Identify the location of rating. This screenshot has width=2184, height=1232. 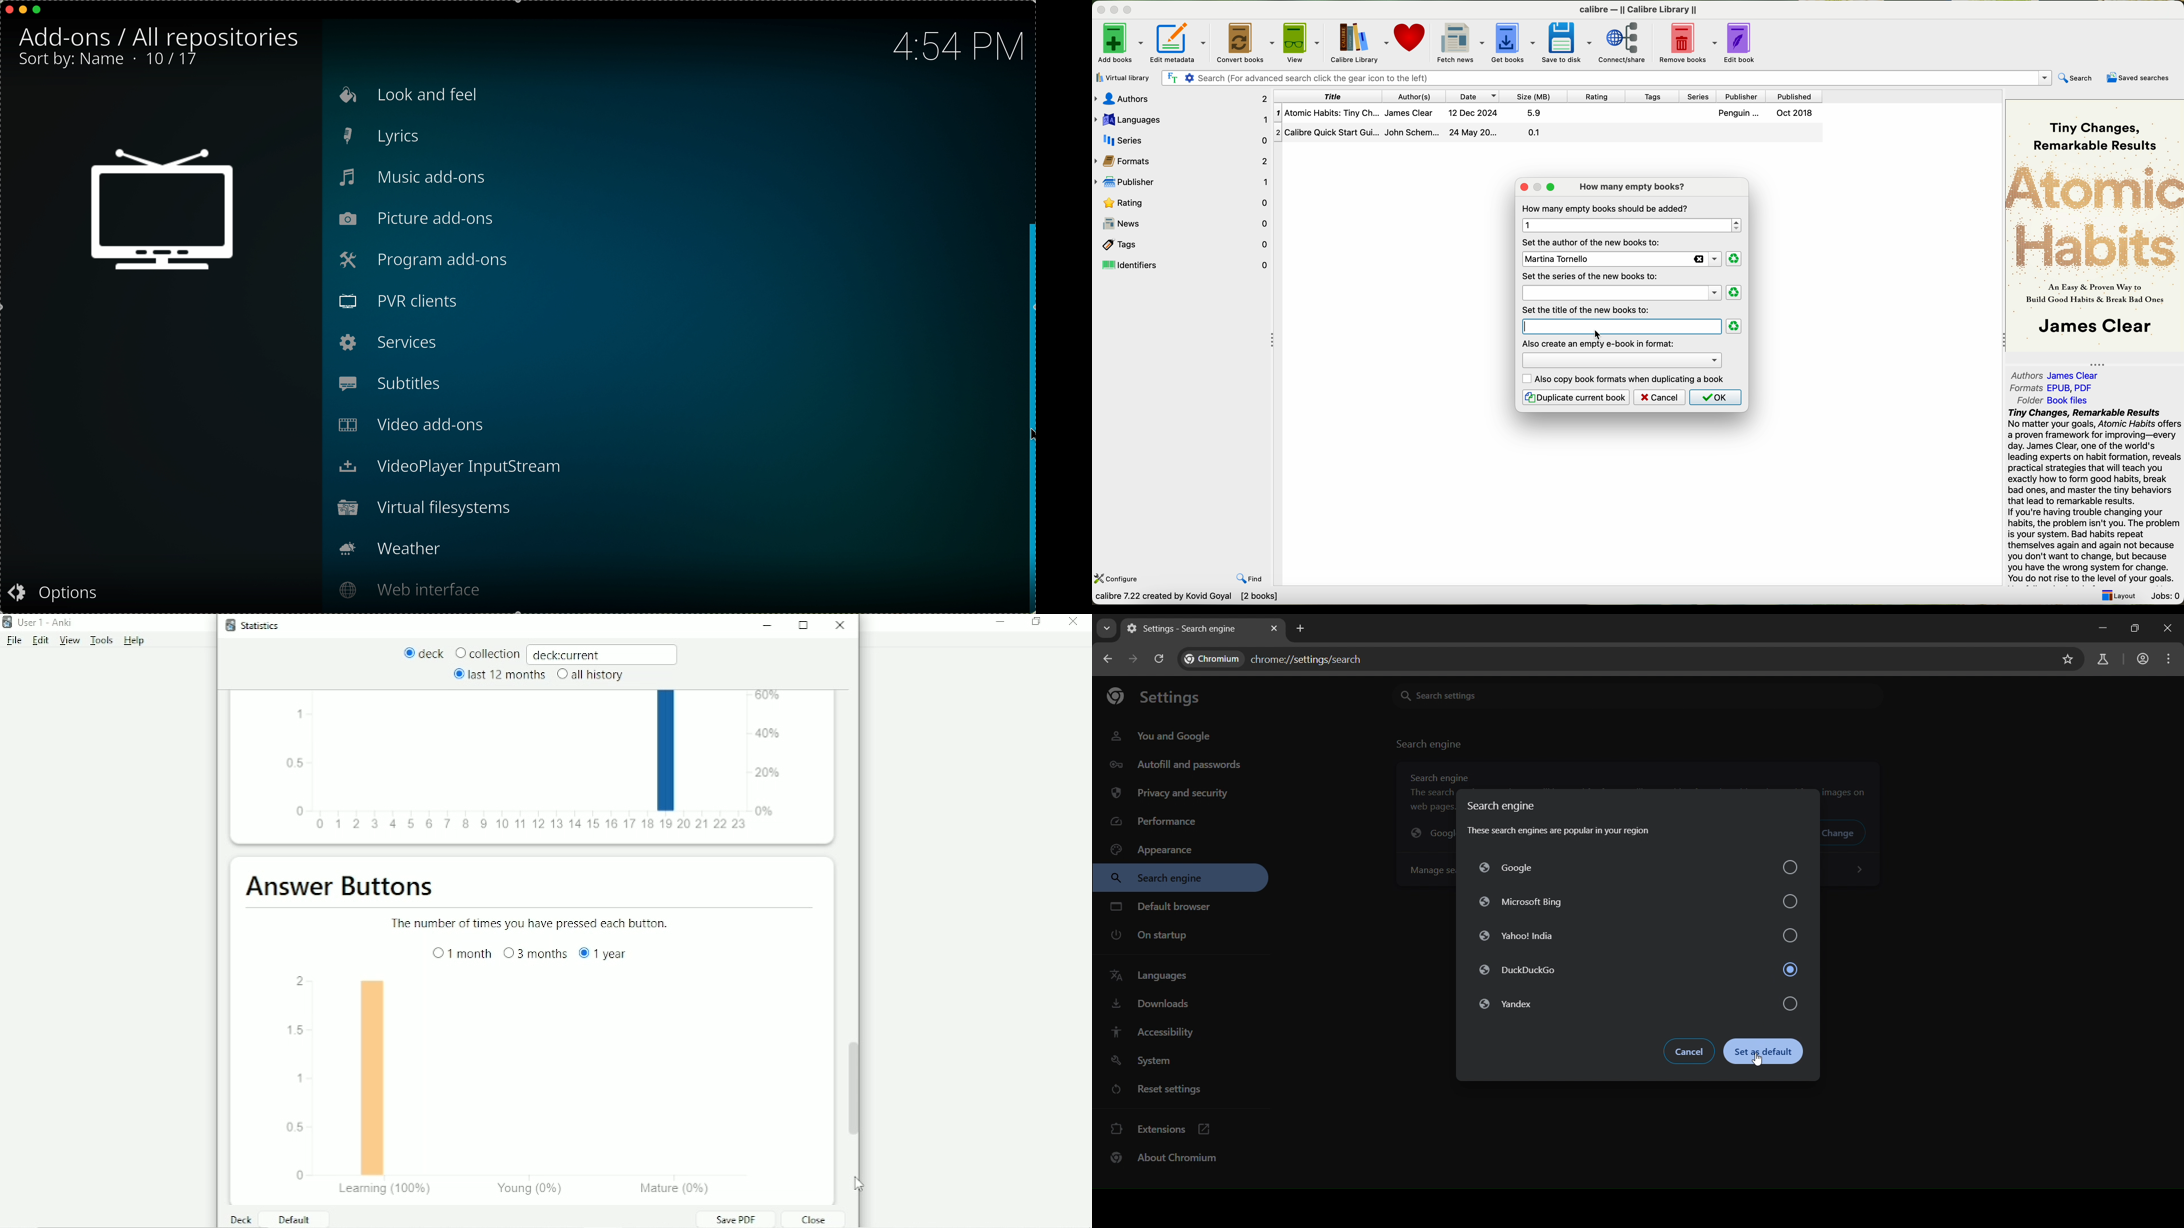
(1600, 97).